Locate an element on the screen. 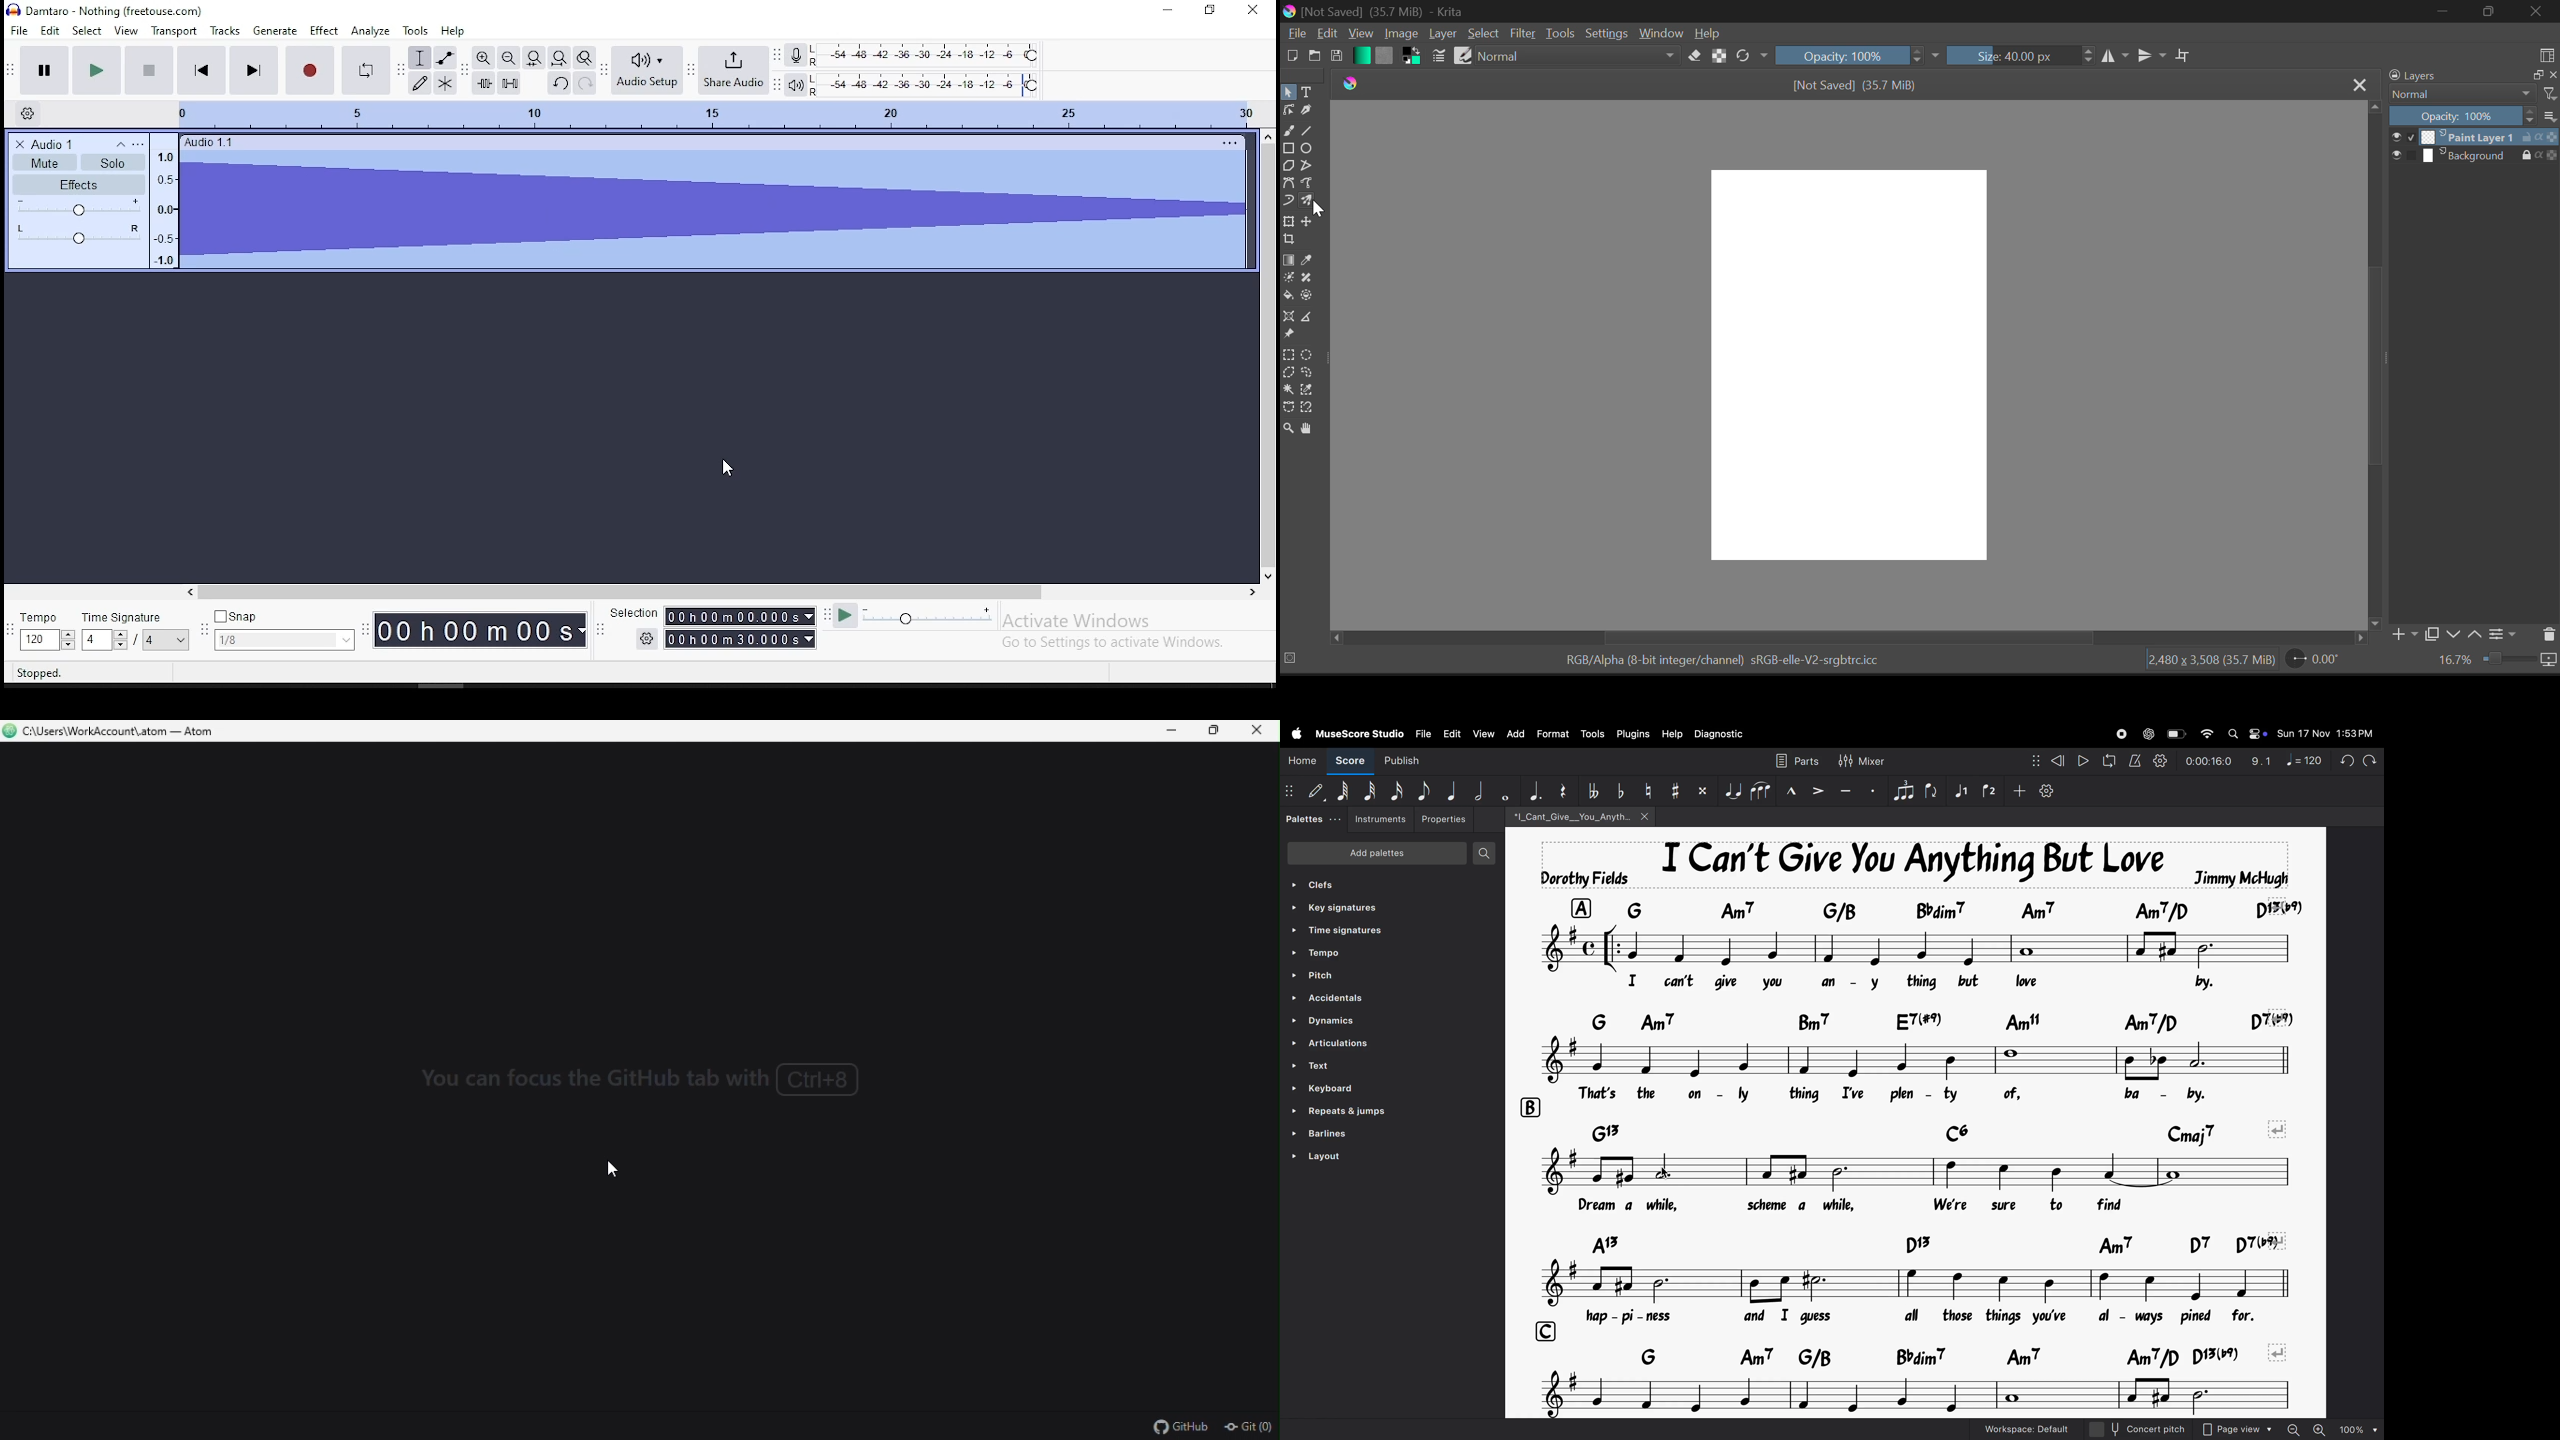 The image size is (2576, 1456). stop is located at coordinates (149, 69).